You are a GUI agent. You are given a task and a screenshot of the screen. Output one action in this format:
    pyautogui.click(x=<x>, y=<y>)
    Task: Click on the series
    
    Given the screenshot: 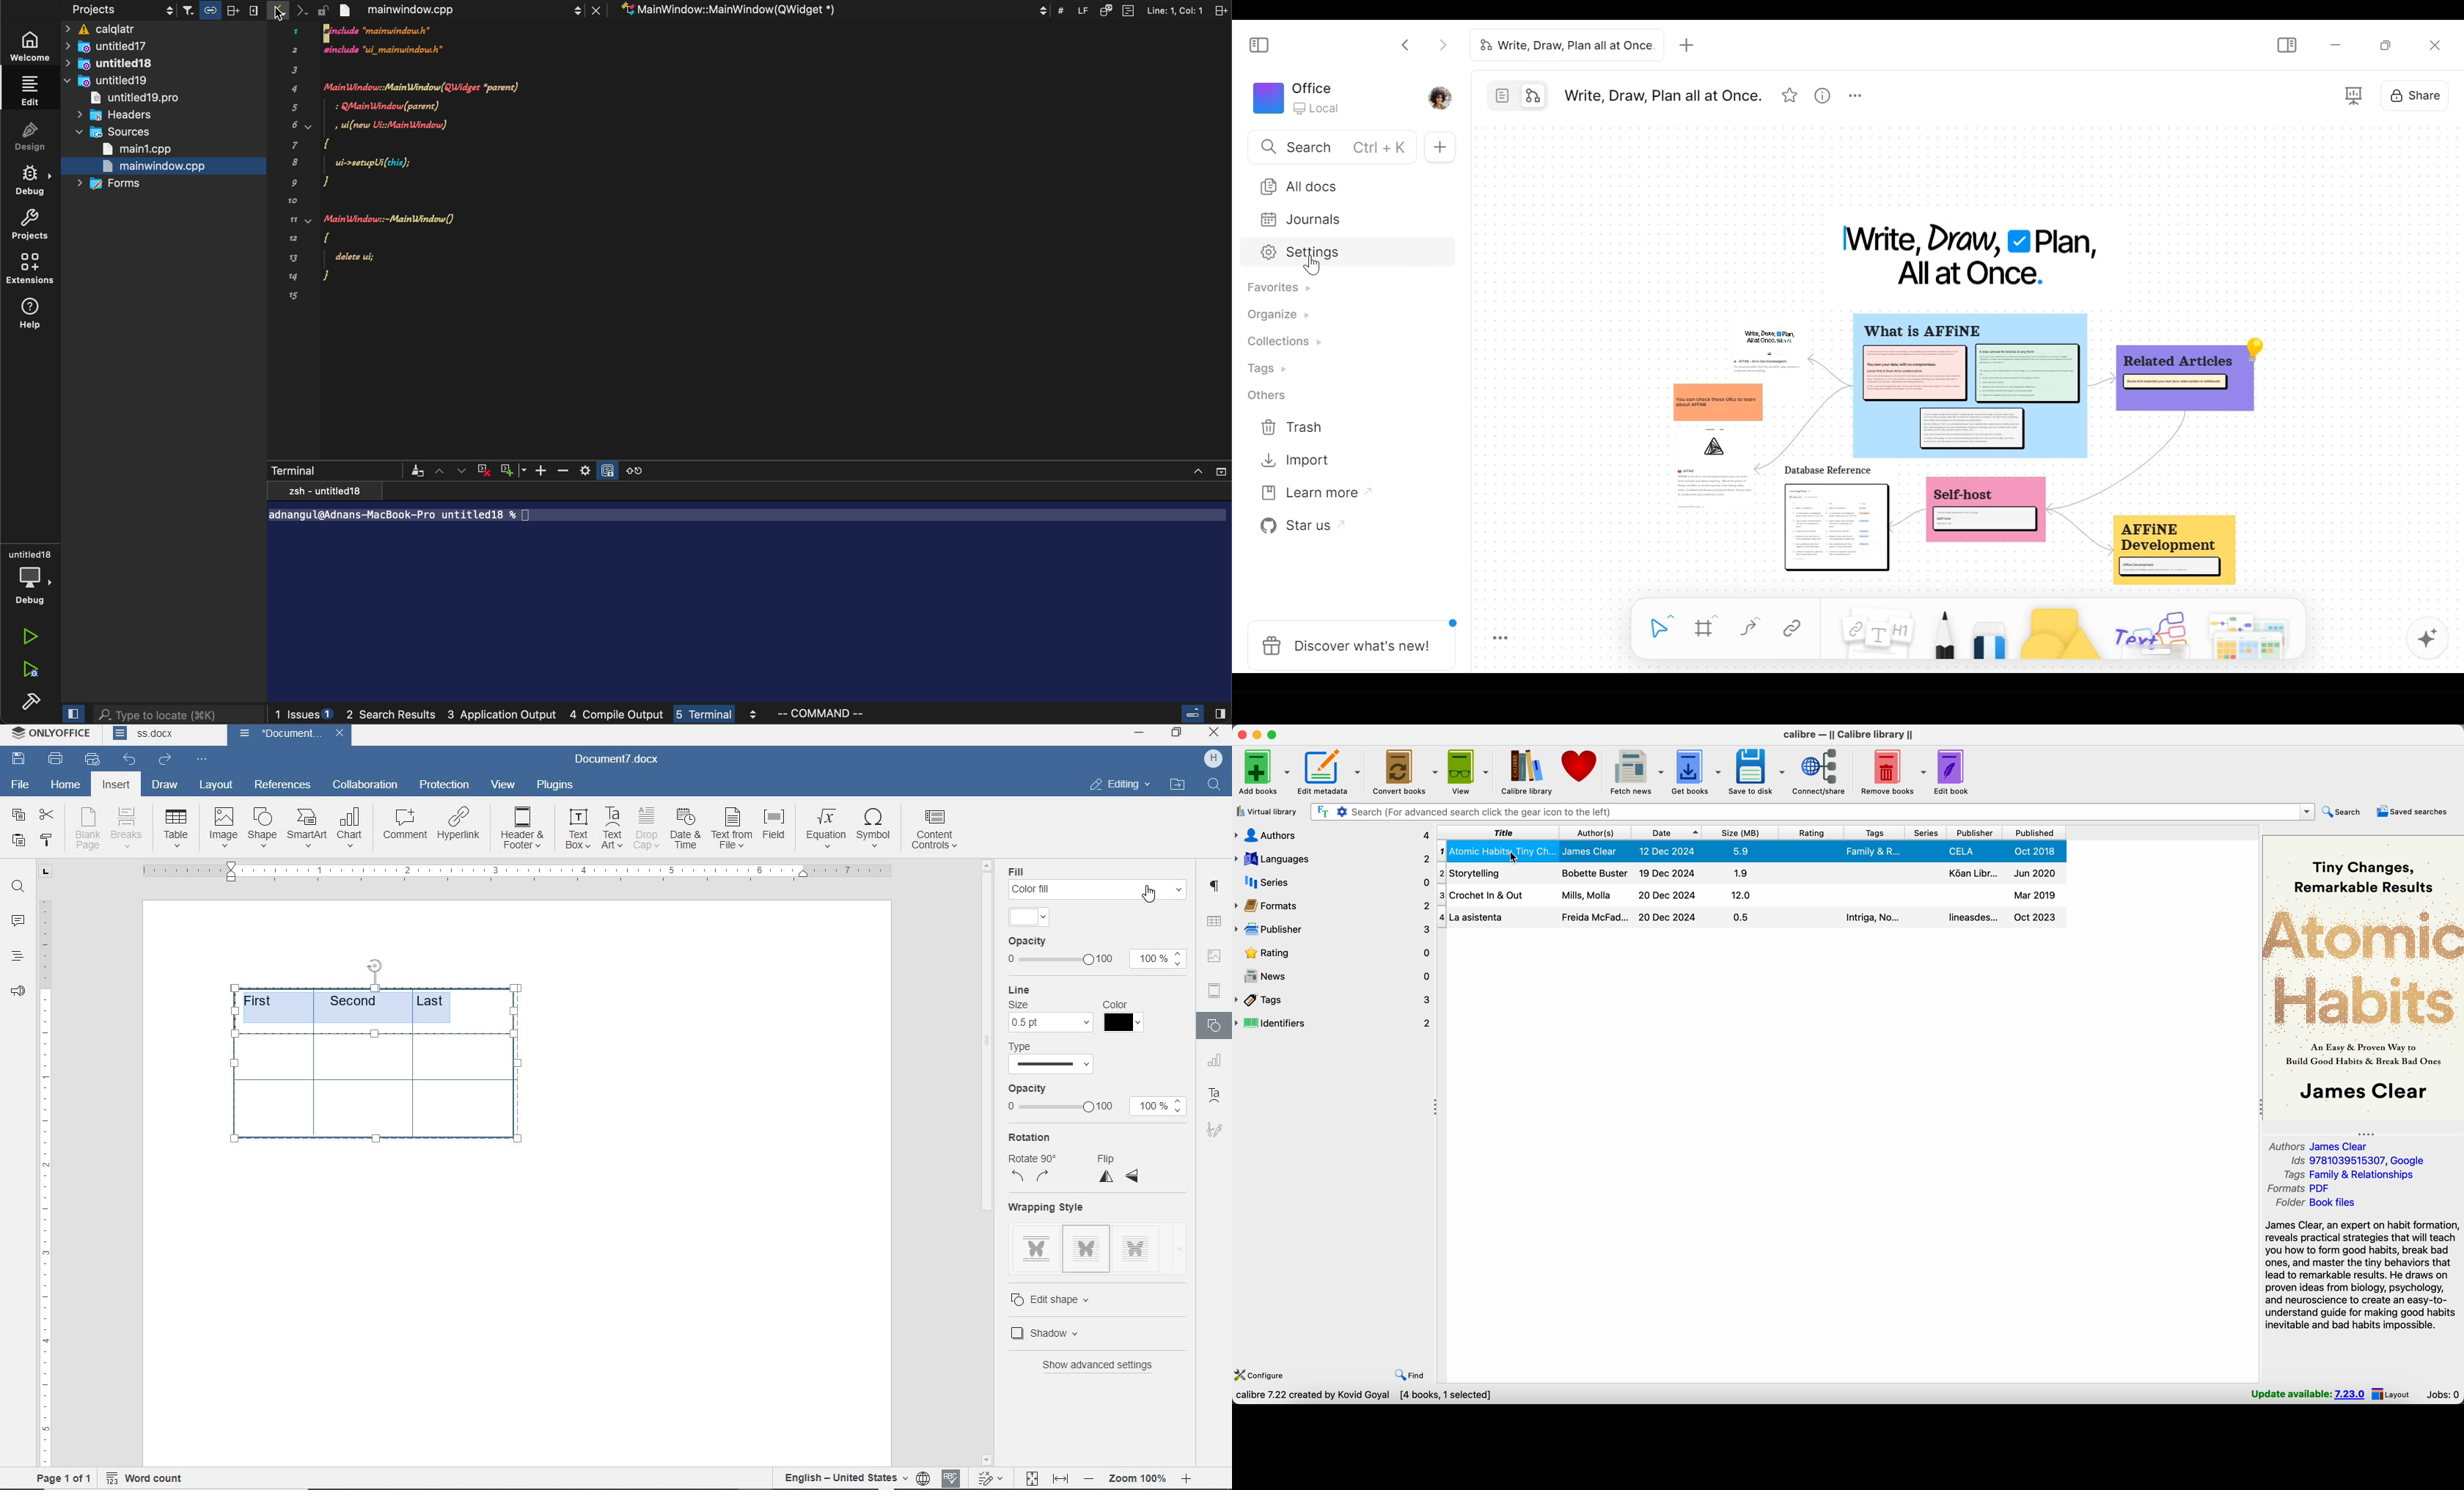 What is the action you would take?
    pyautogui.click(x=1927, y=832)
    